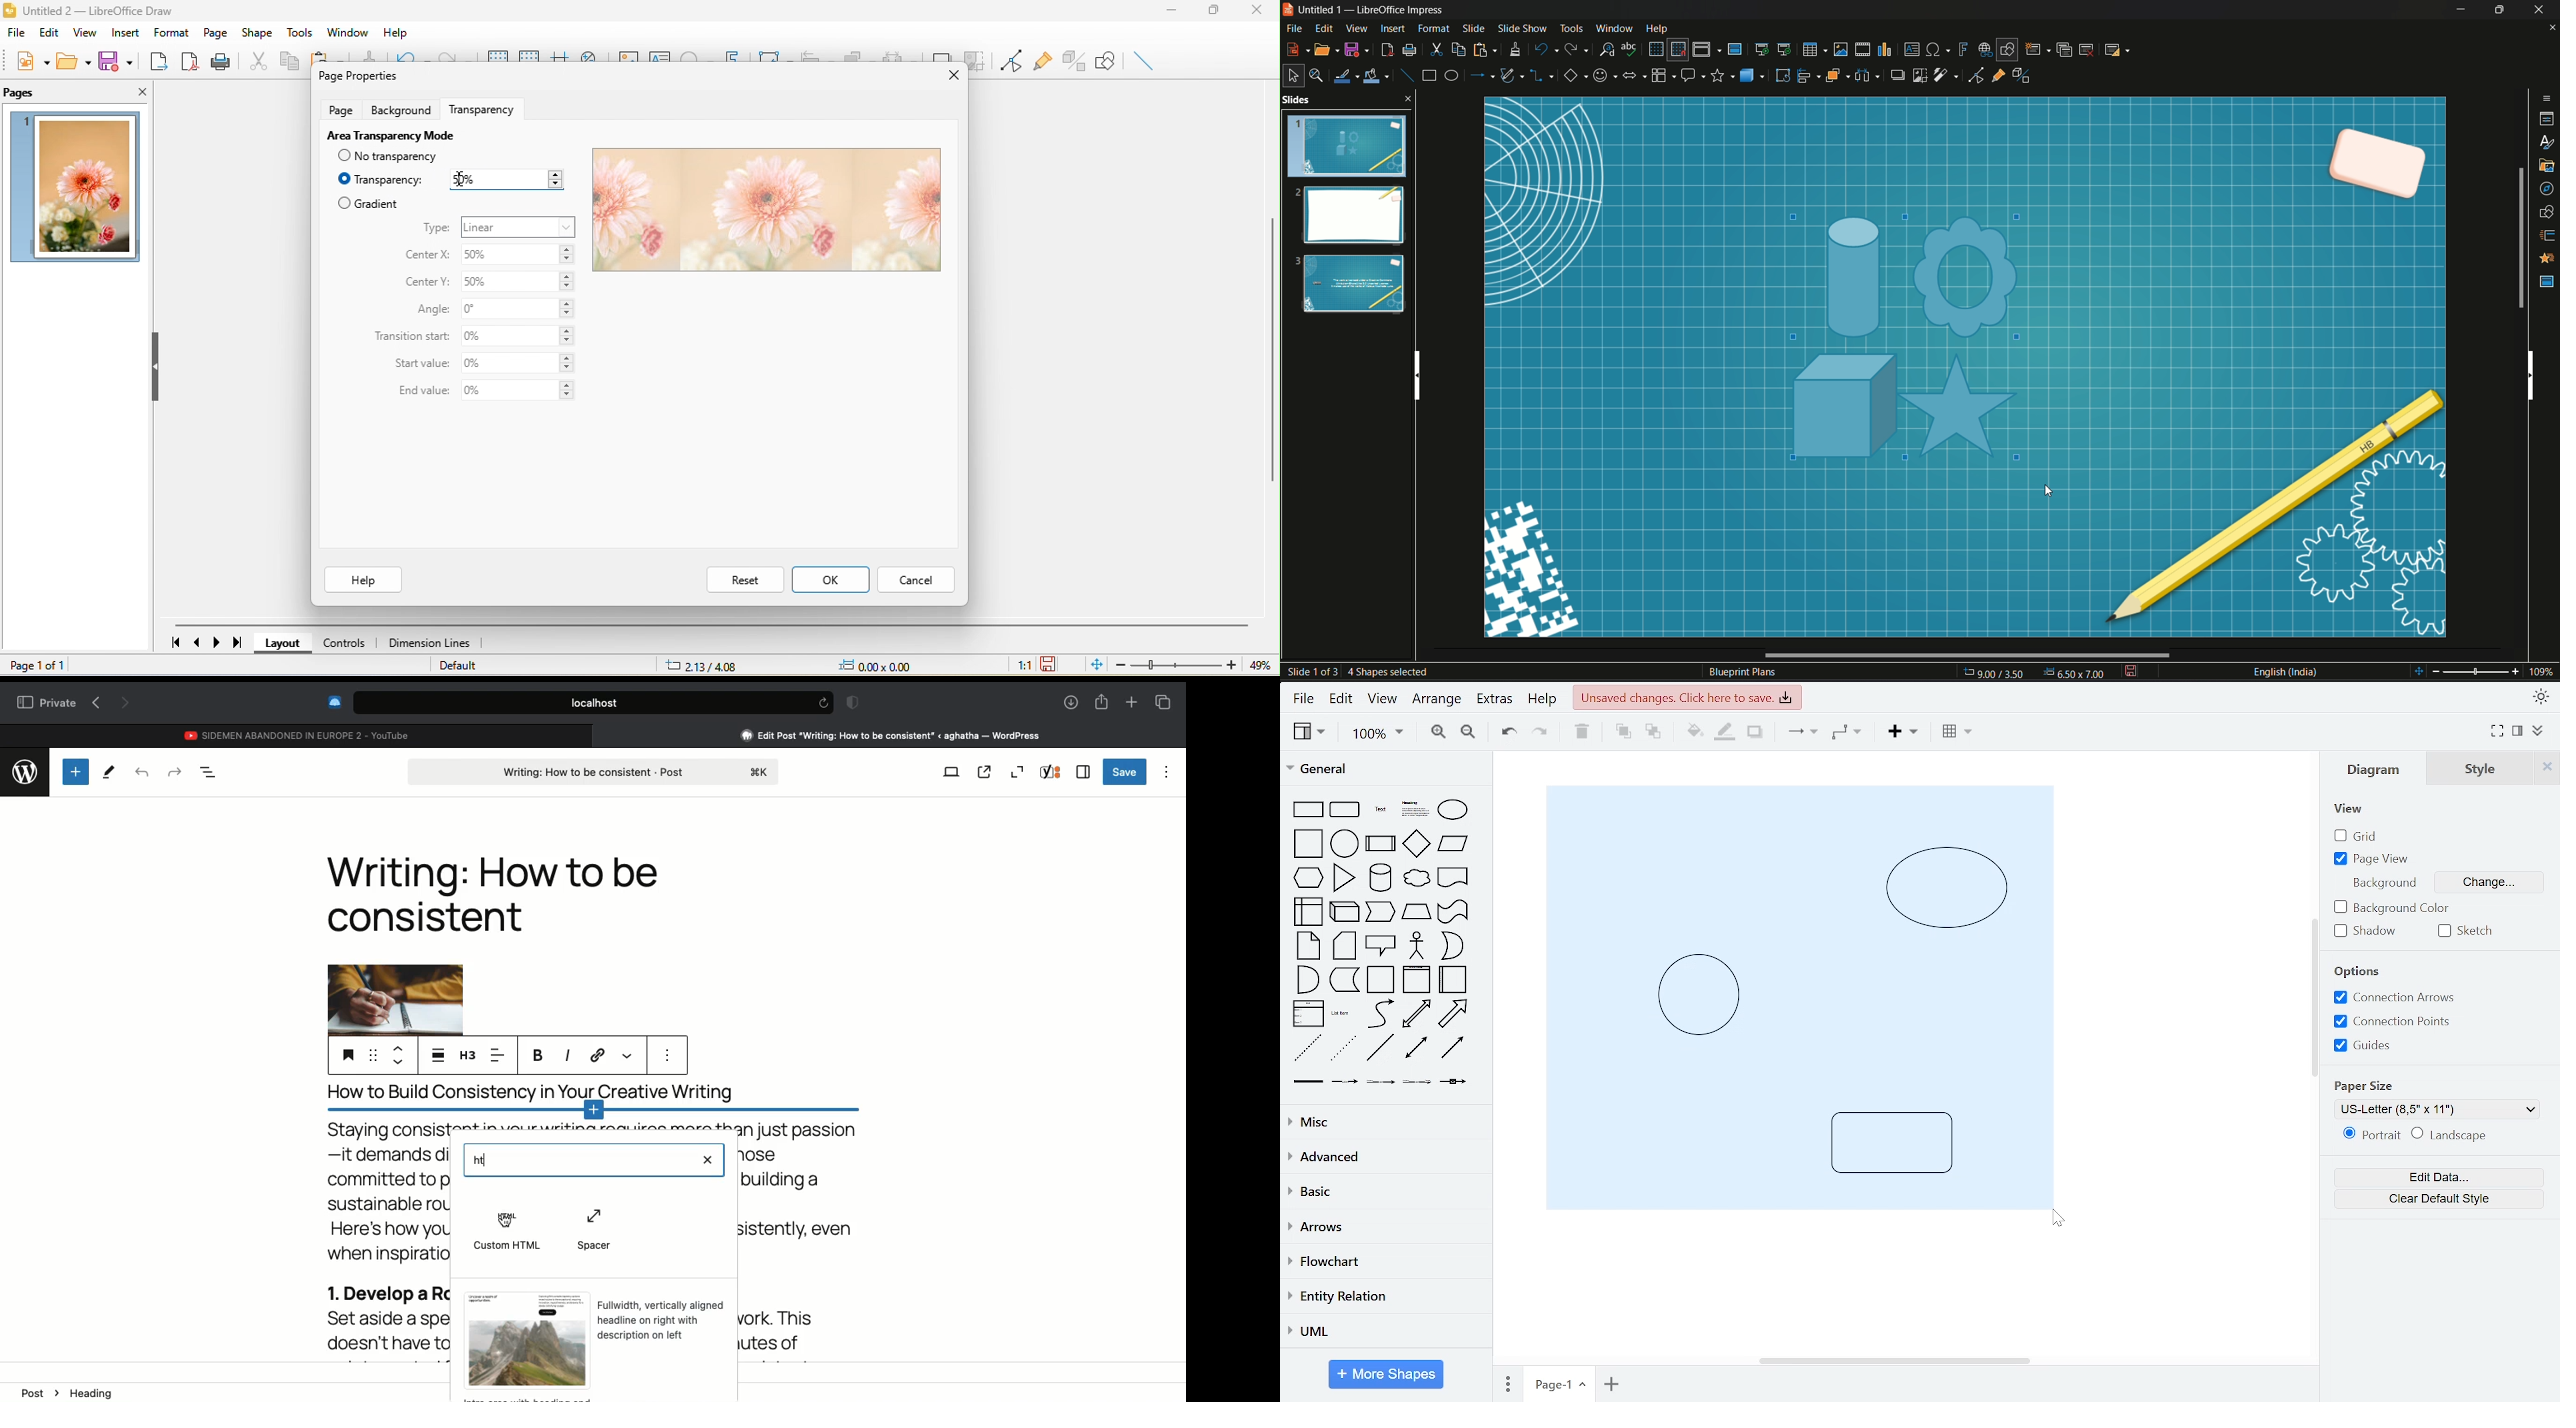 This screenshot has width=2576, height=1428. Describe the element at coordinates (1481, 75) in the screenshot. I see `lines and arrow` at that location.